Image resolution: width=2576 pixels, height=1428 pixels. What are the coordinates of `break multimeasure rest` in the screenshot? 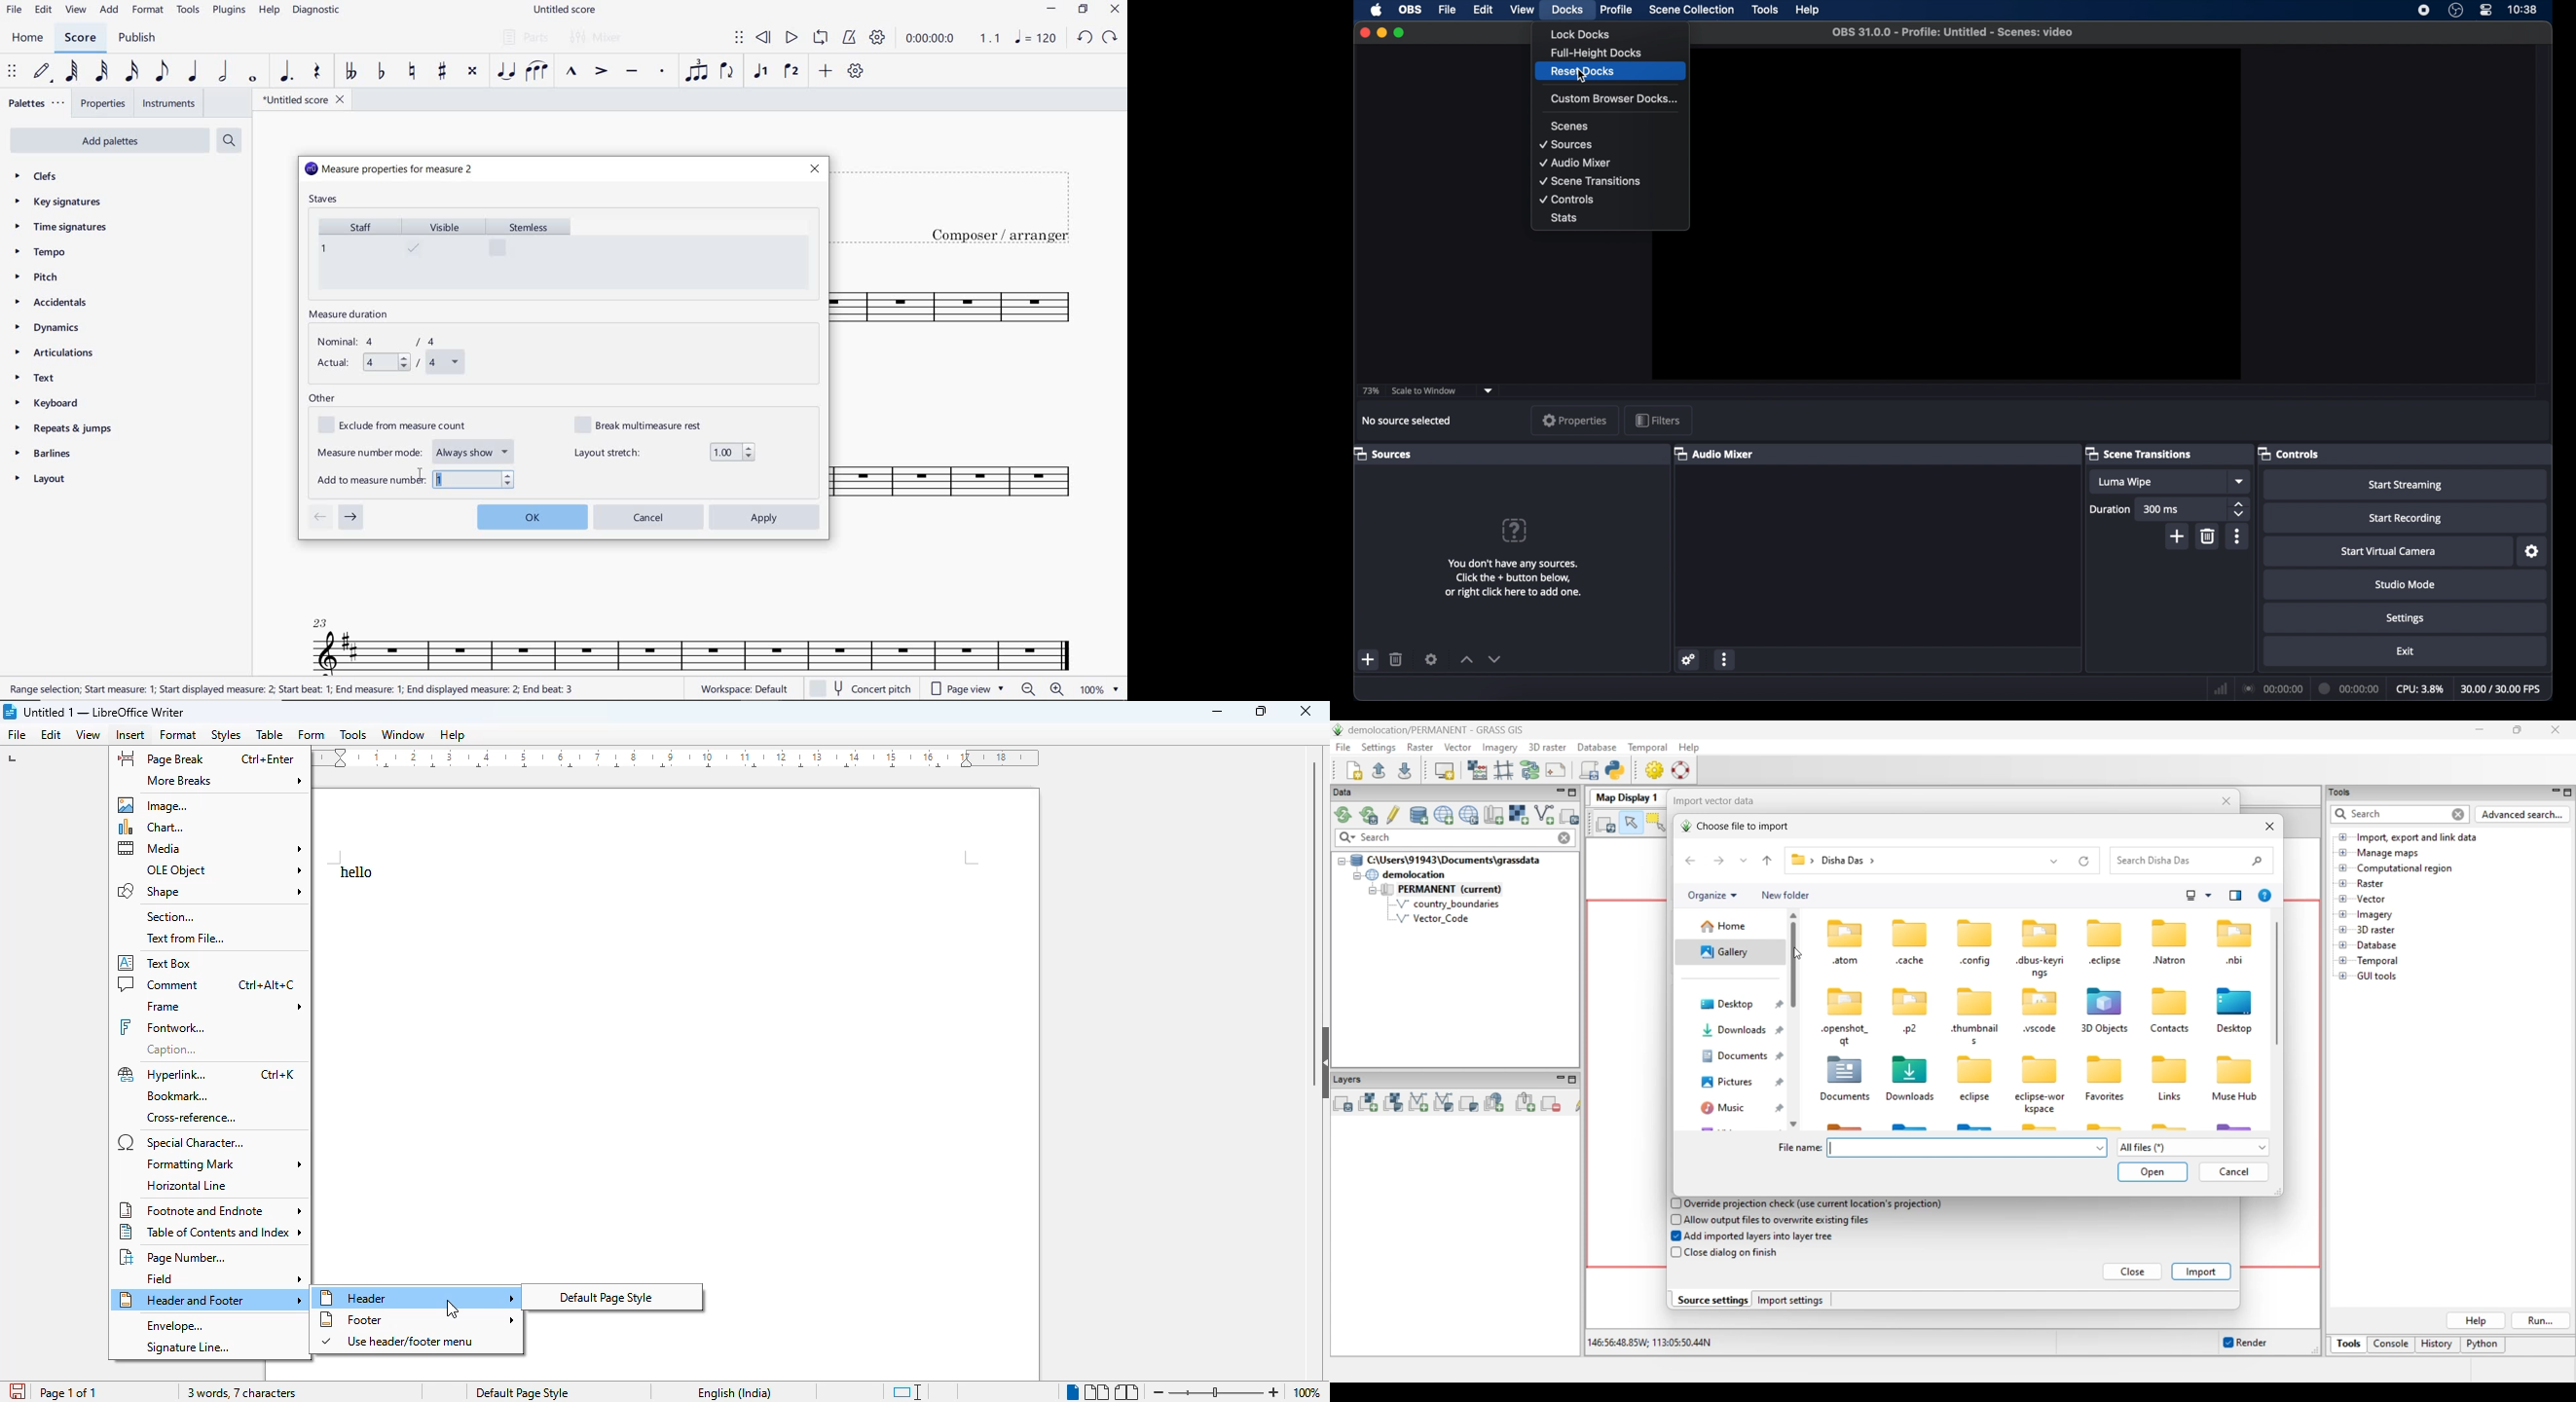 It's located at (648, 424).